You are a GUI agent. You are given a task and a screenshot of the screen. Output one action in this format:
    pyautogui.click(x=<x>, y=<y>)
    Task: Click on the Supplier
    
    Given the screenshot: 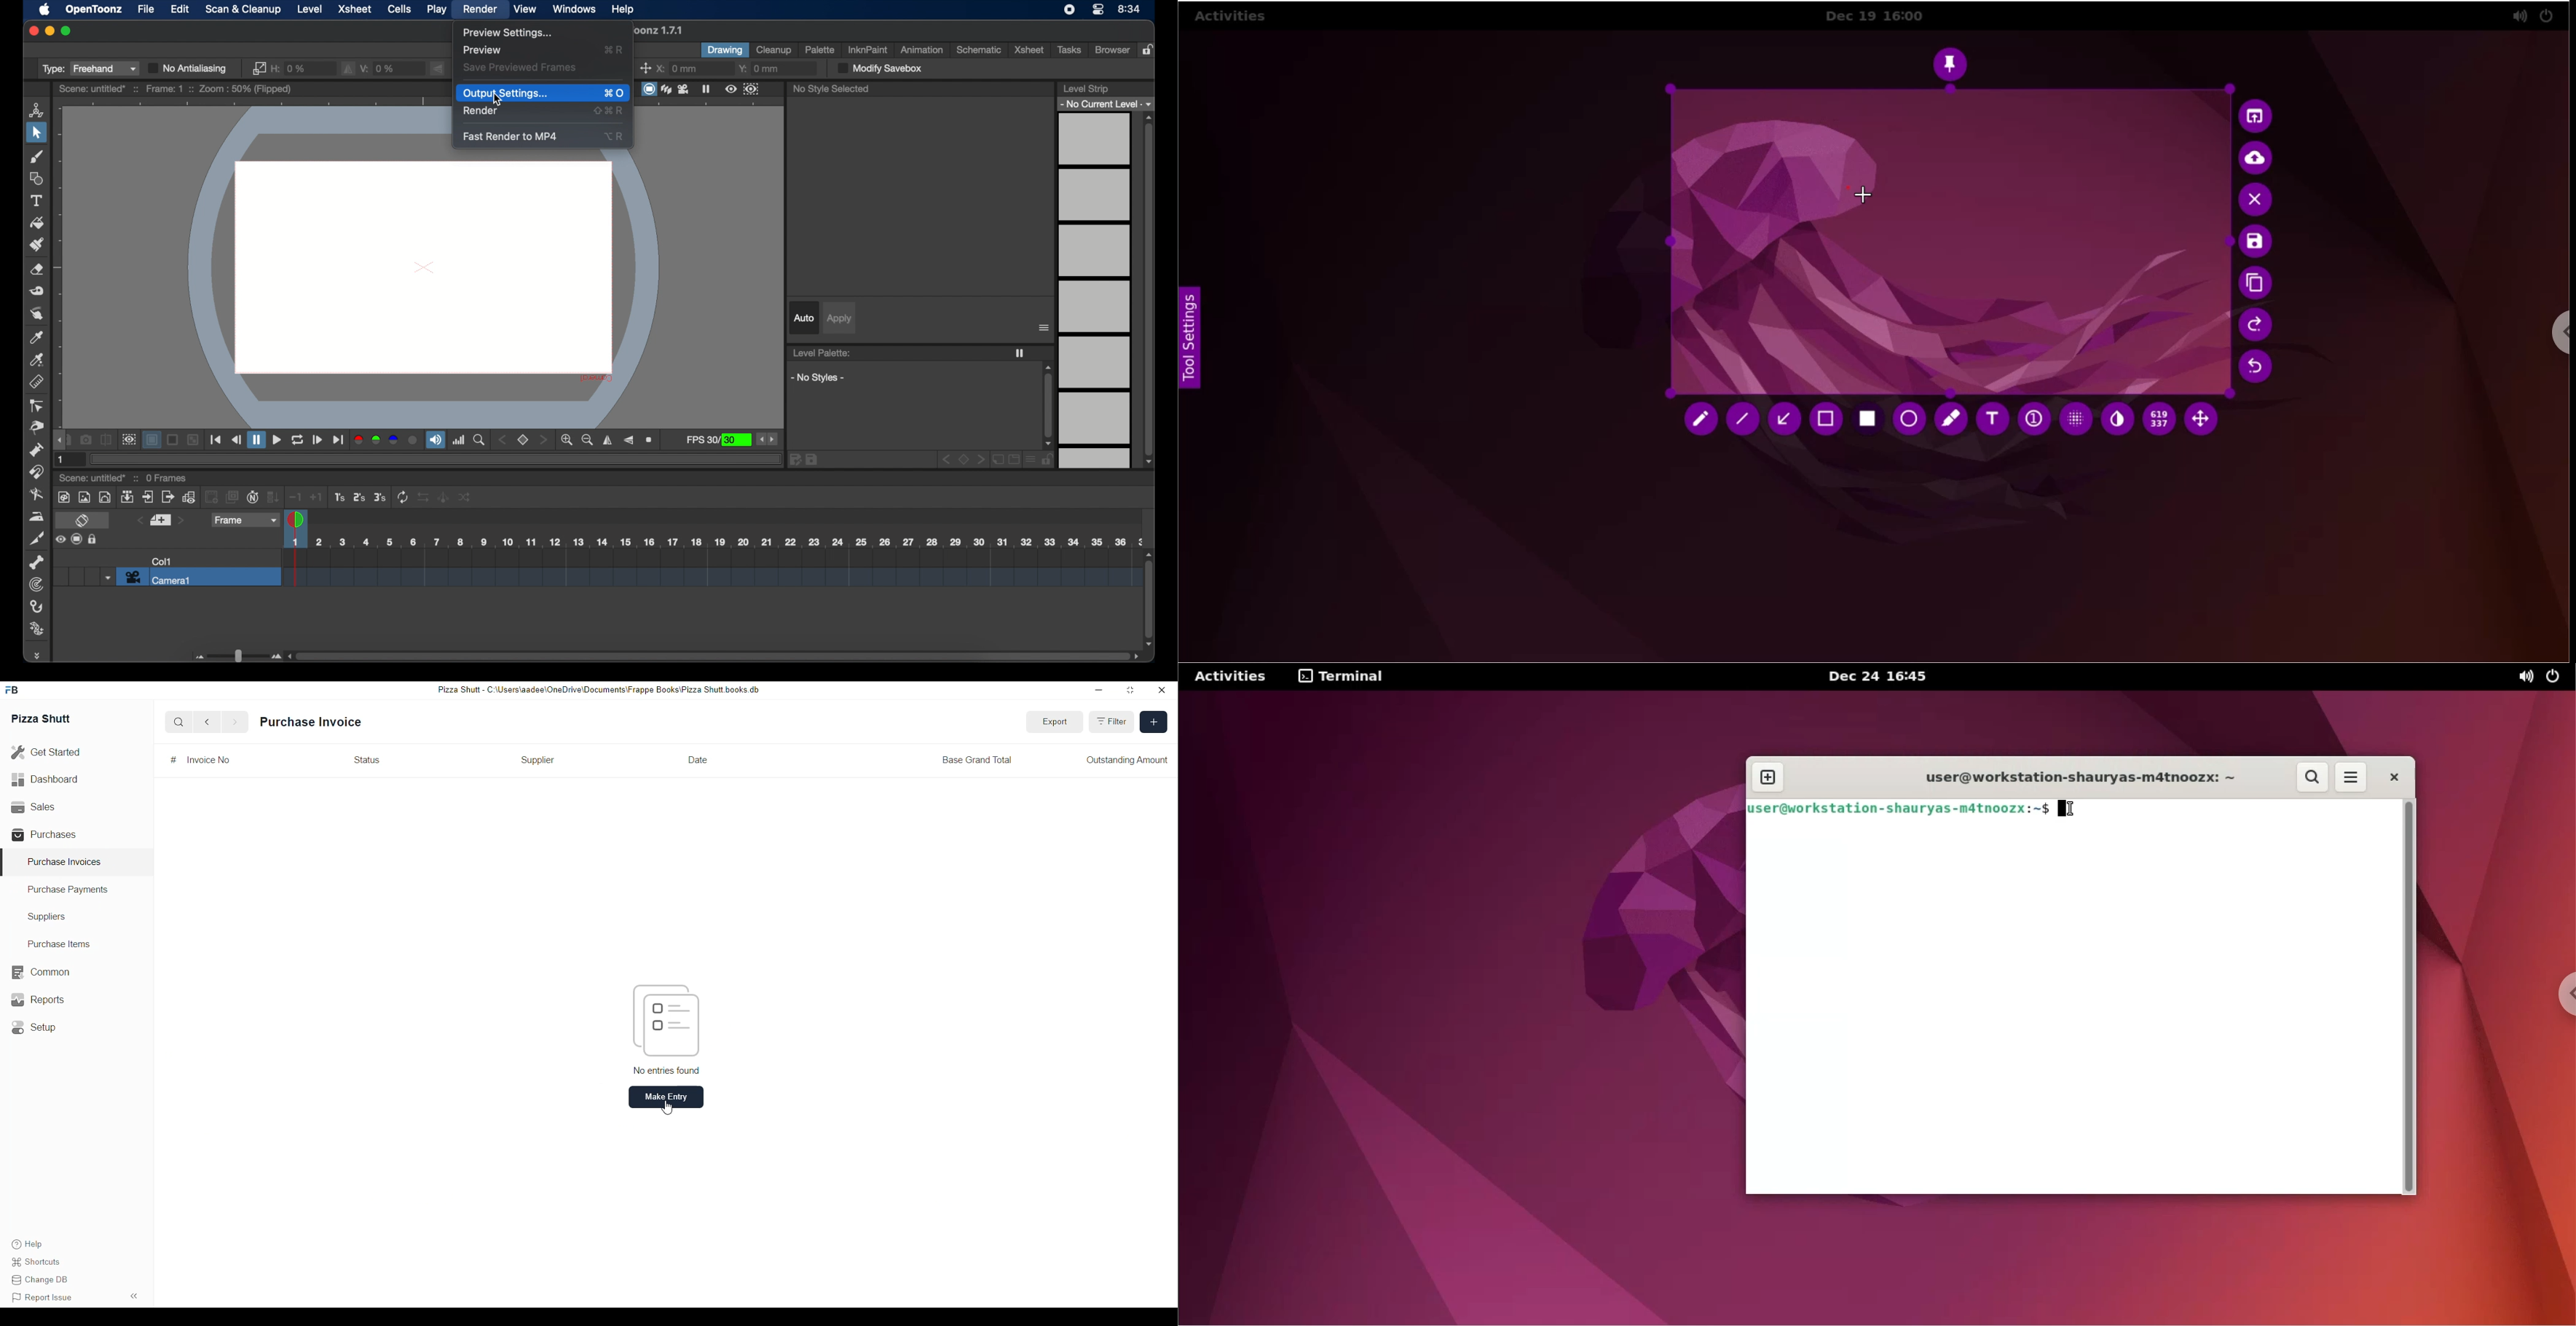 What is the action you would take?
    pyautogui.click(x=537, y=759)
    